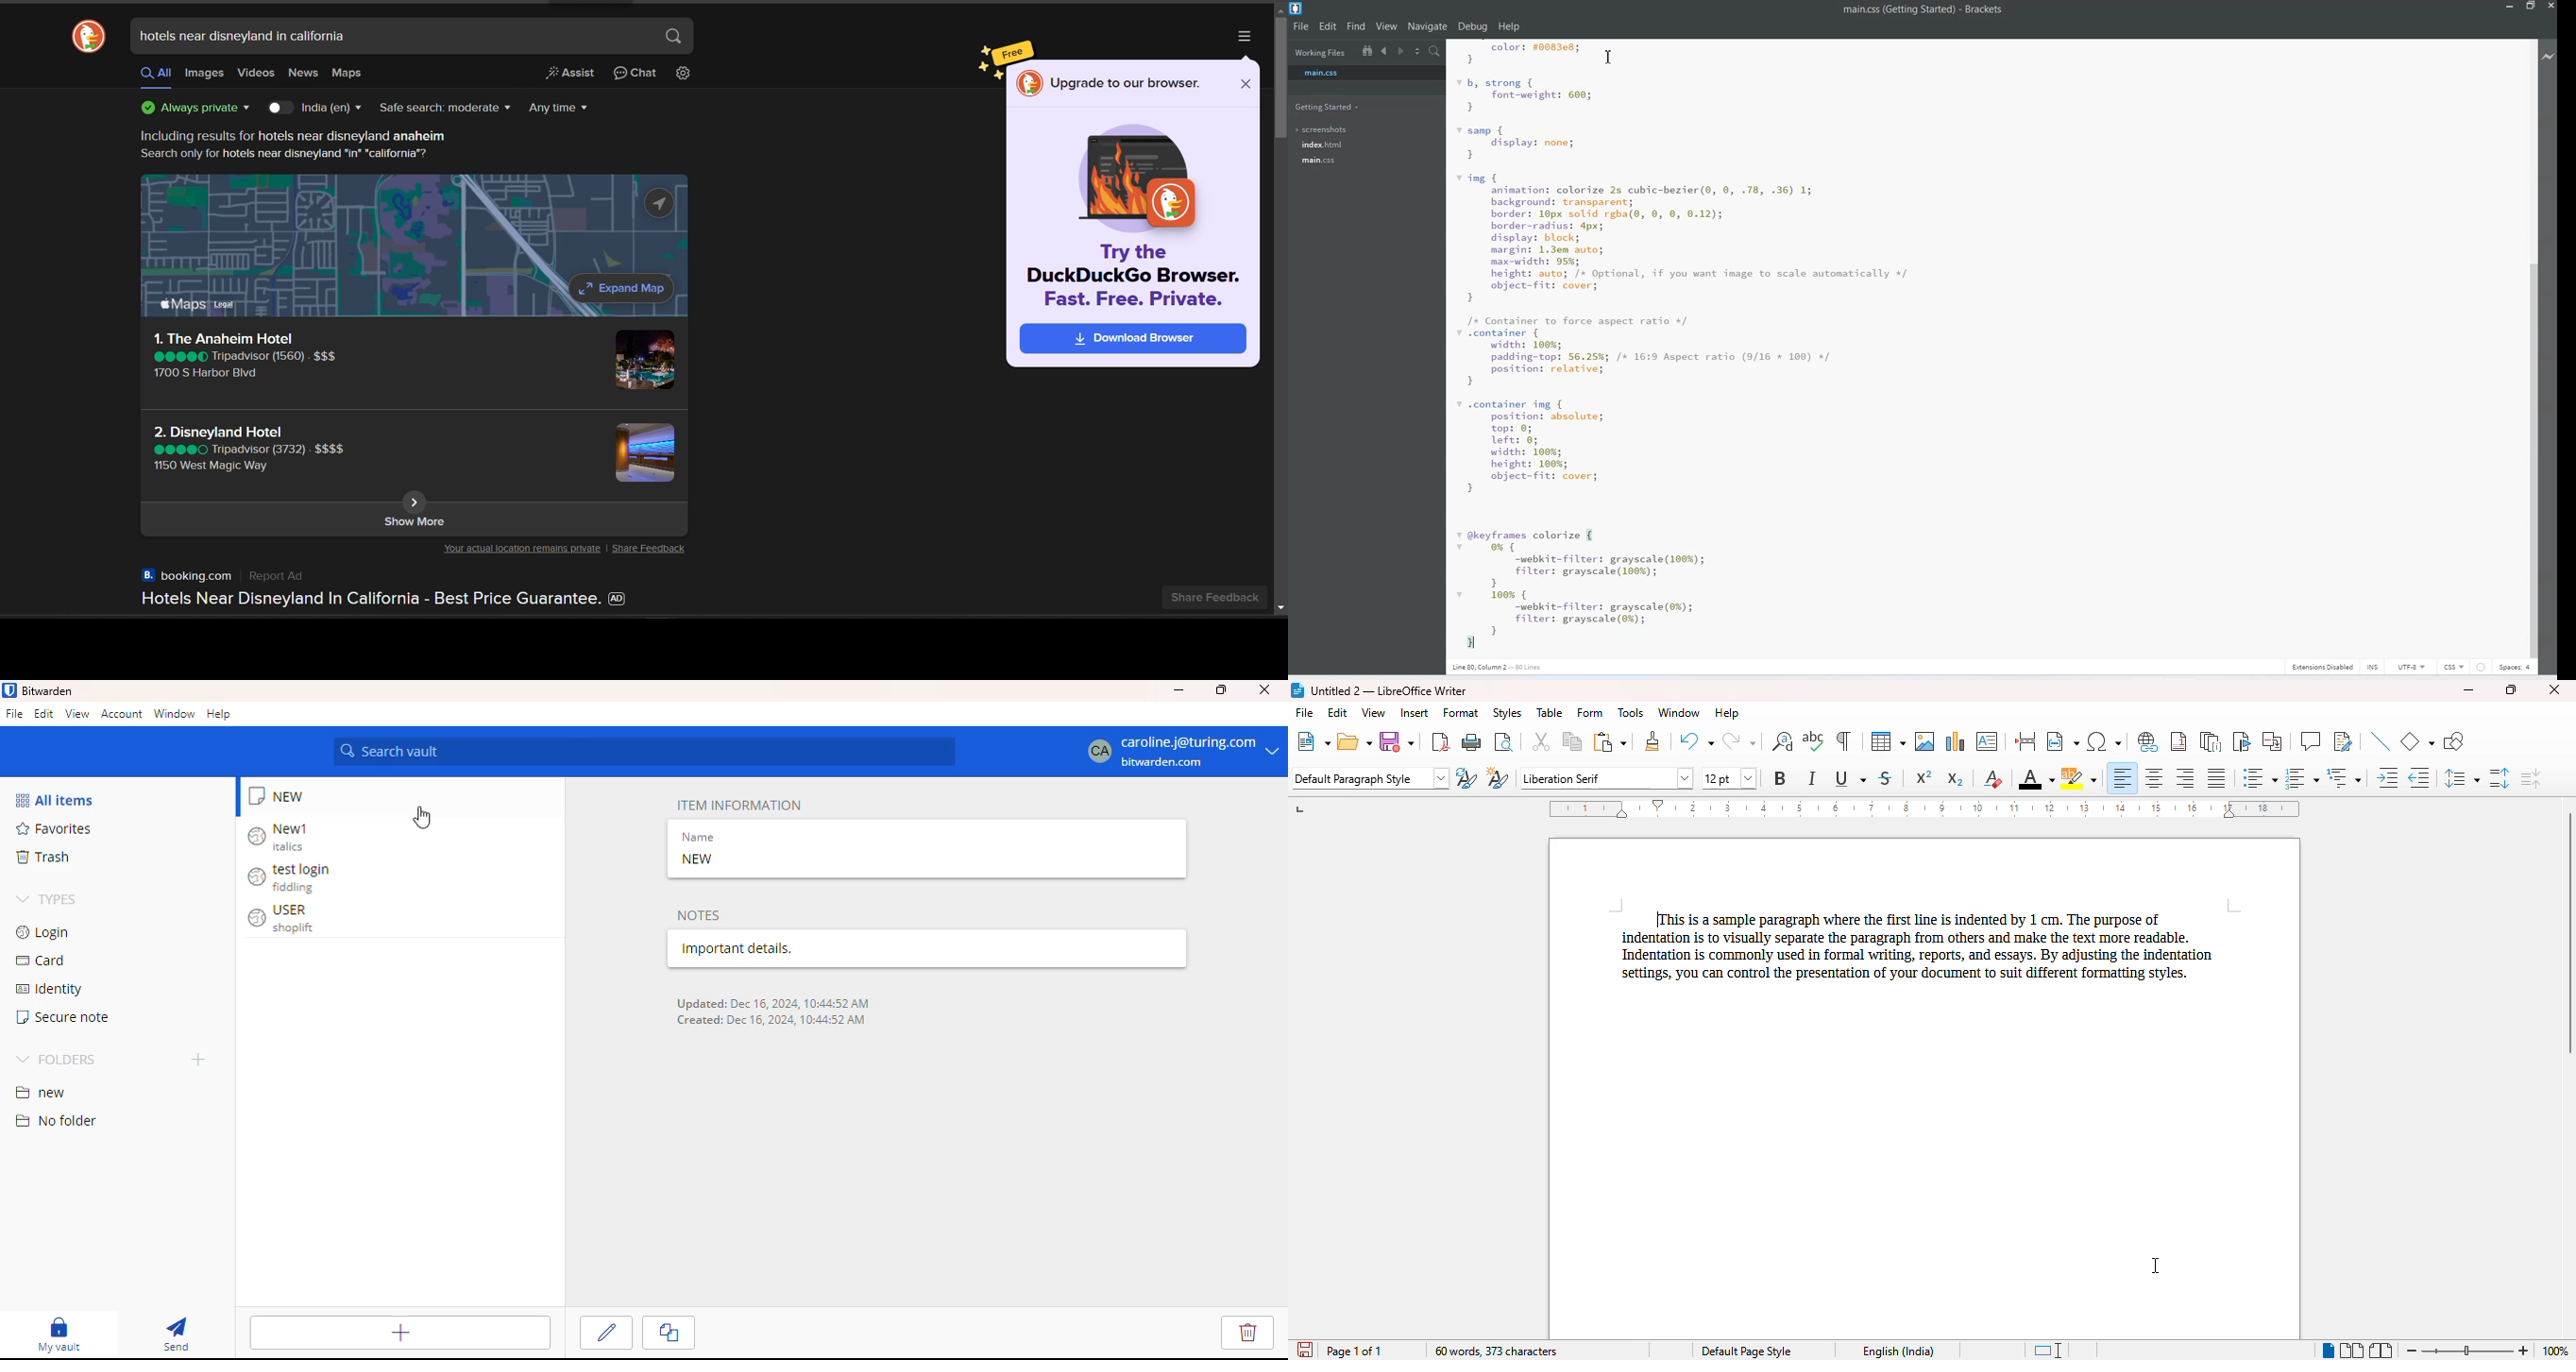  Describe the element at coordinates (2454, 667) in the screenshot. I see `CSS` at that location.